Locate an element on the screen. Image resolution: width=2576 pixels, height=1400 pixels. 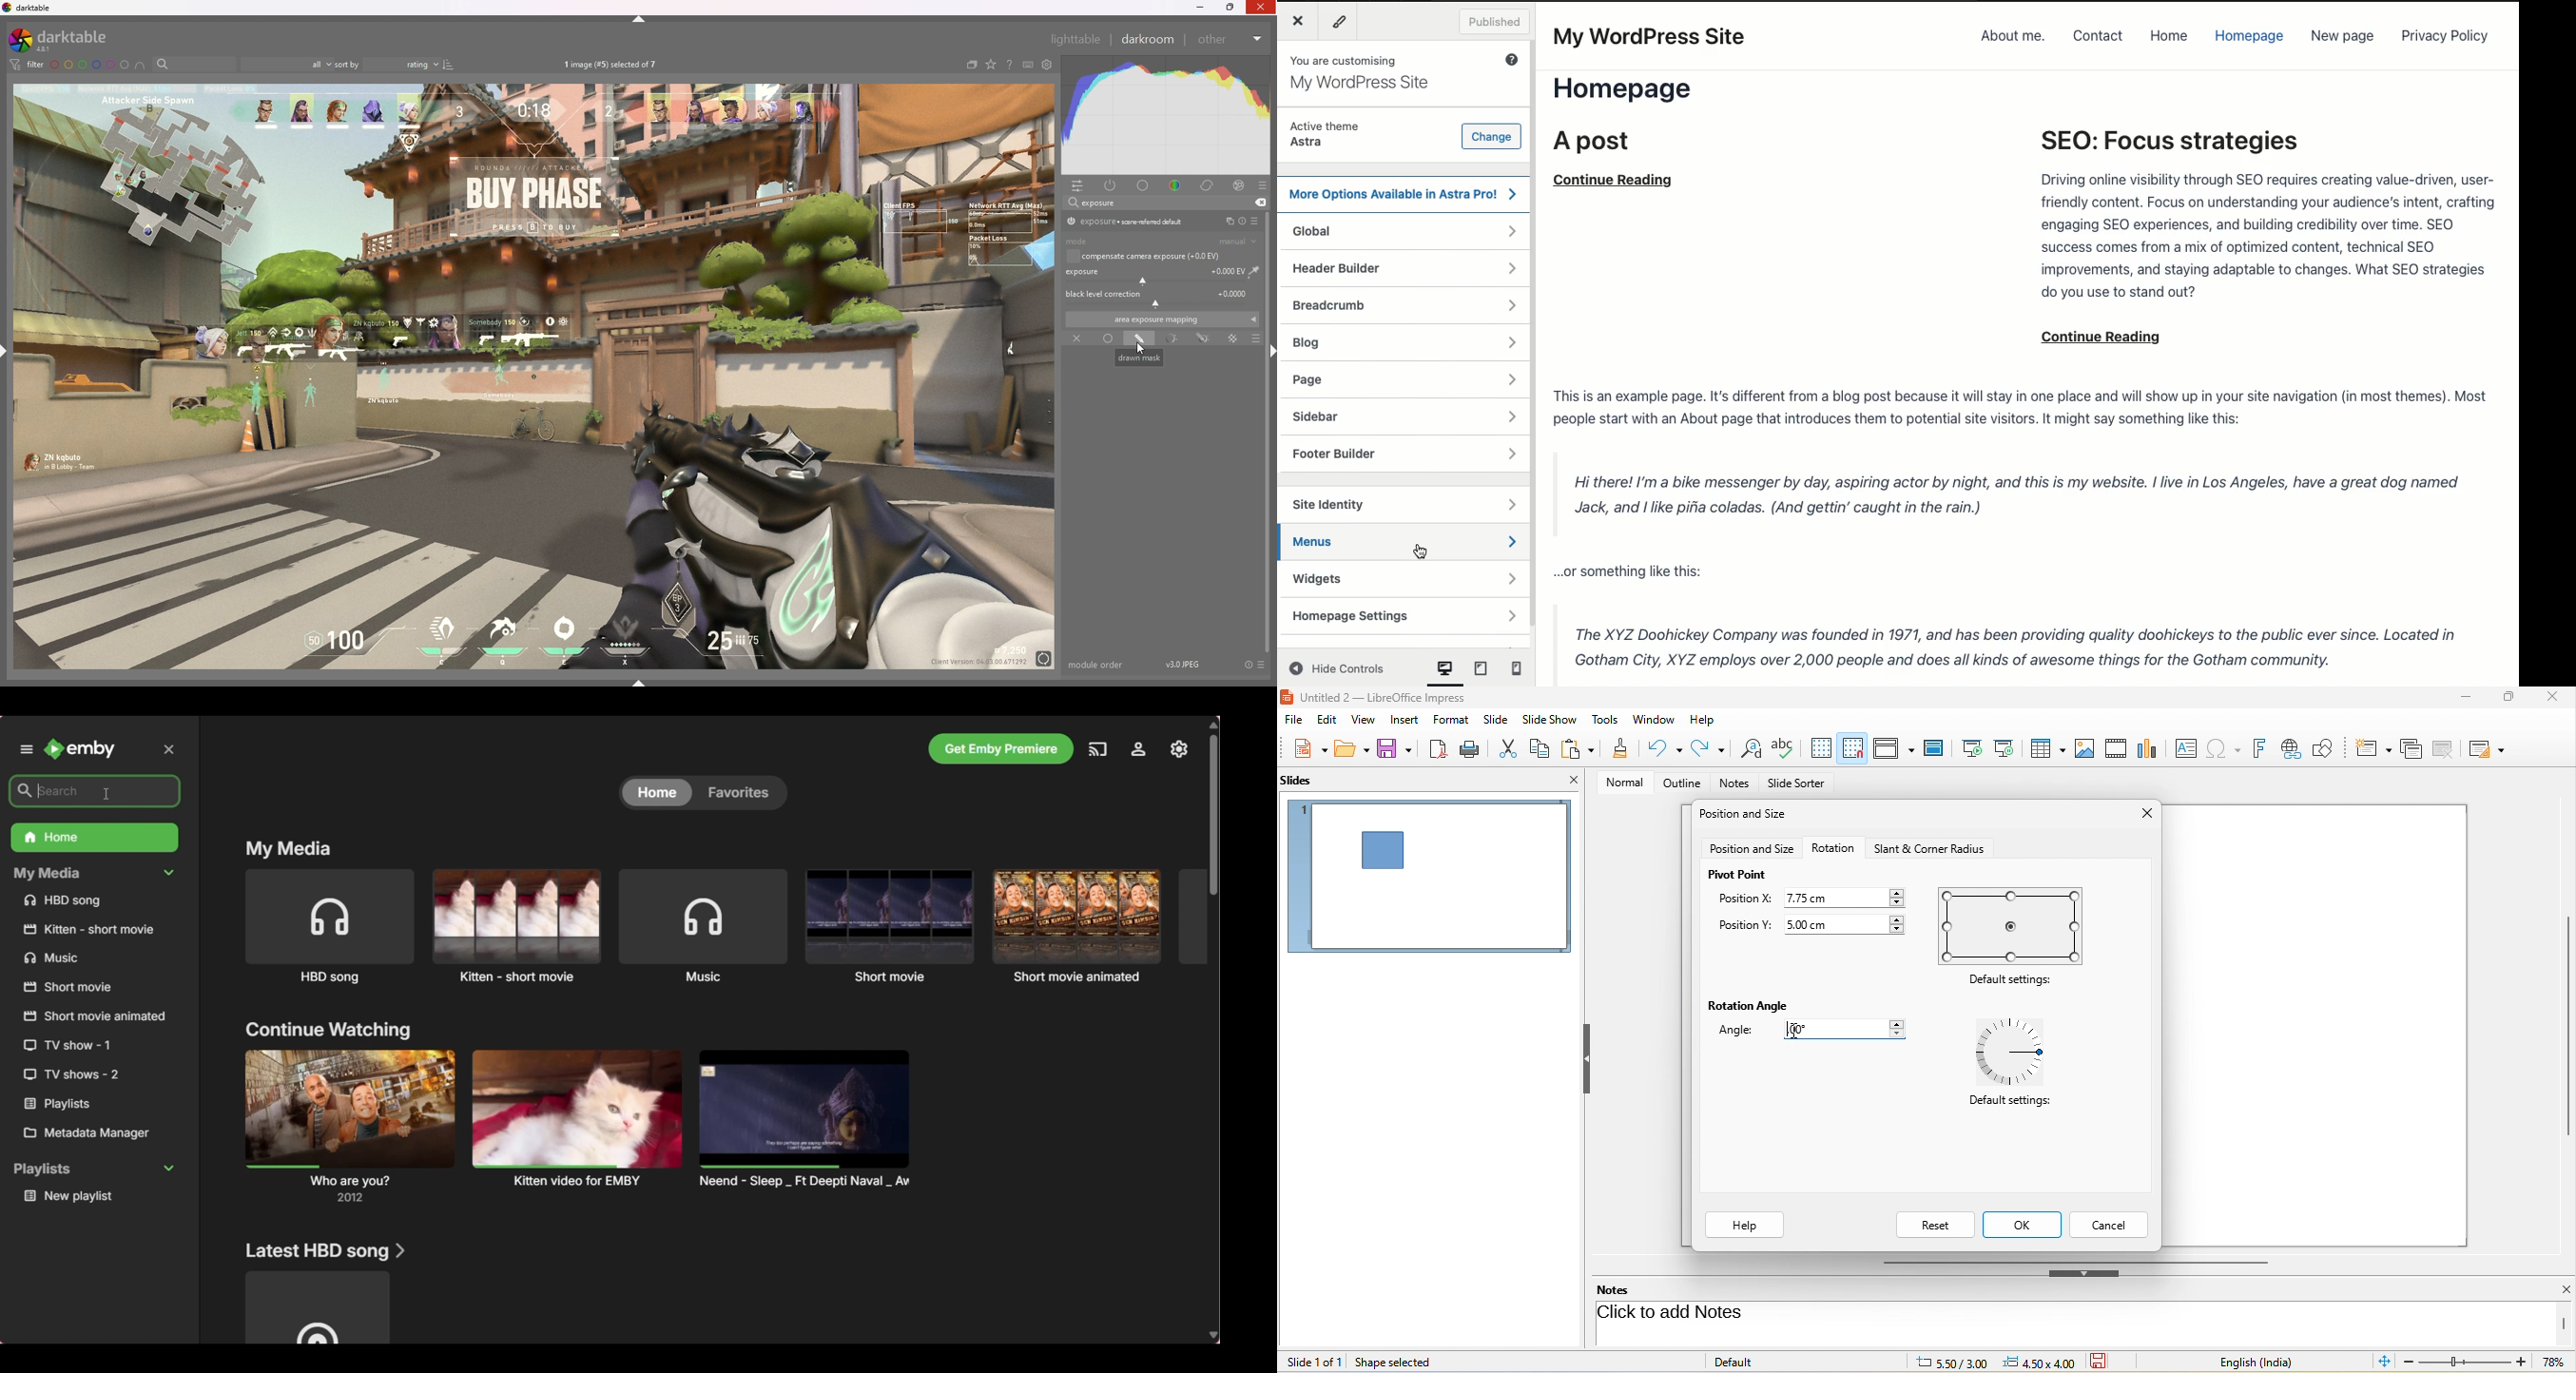
off is located at coordinates (1075, 339).